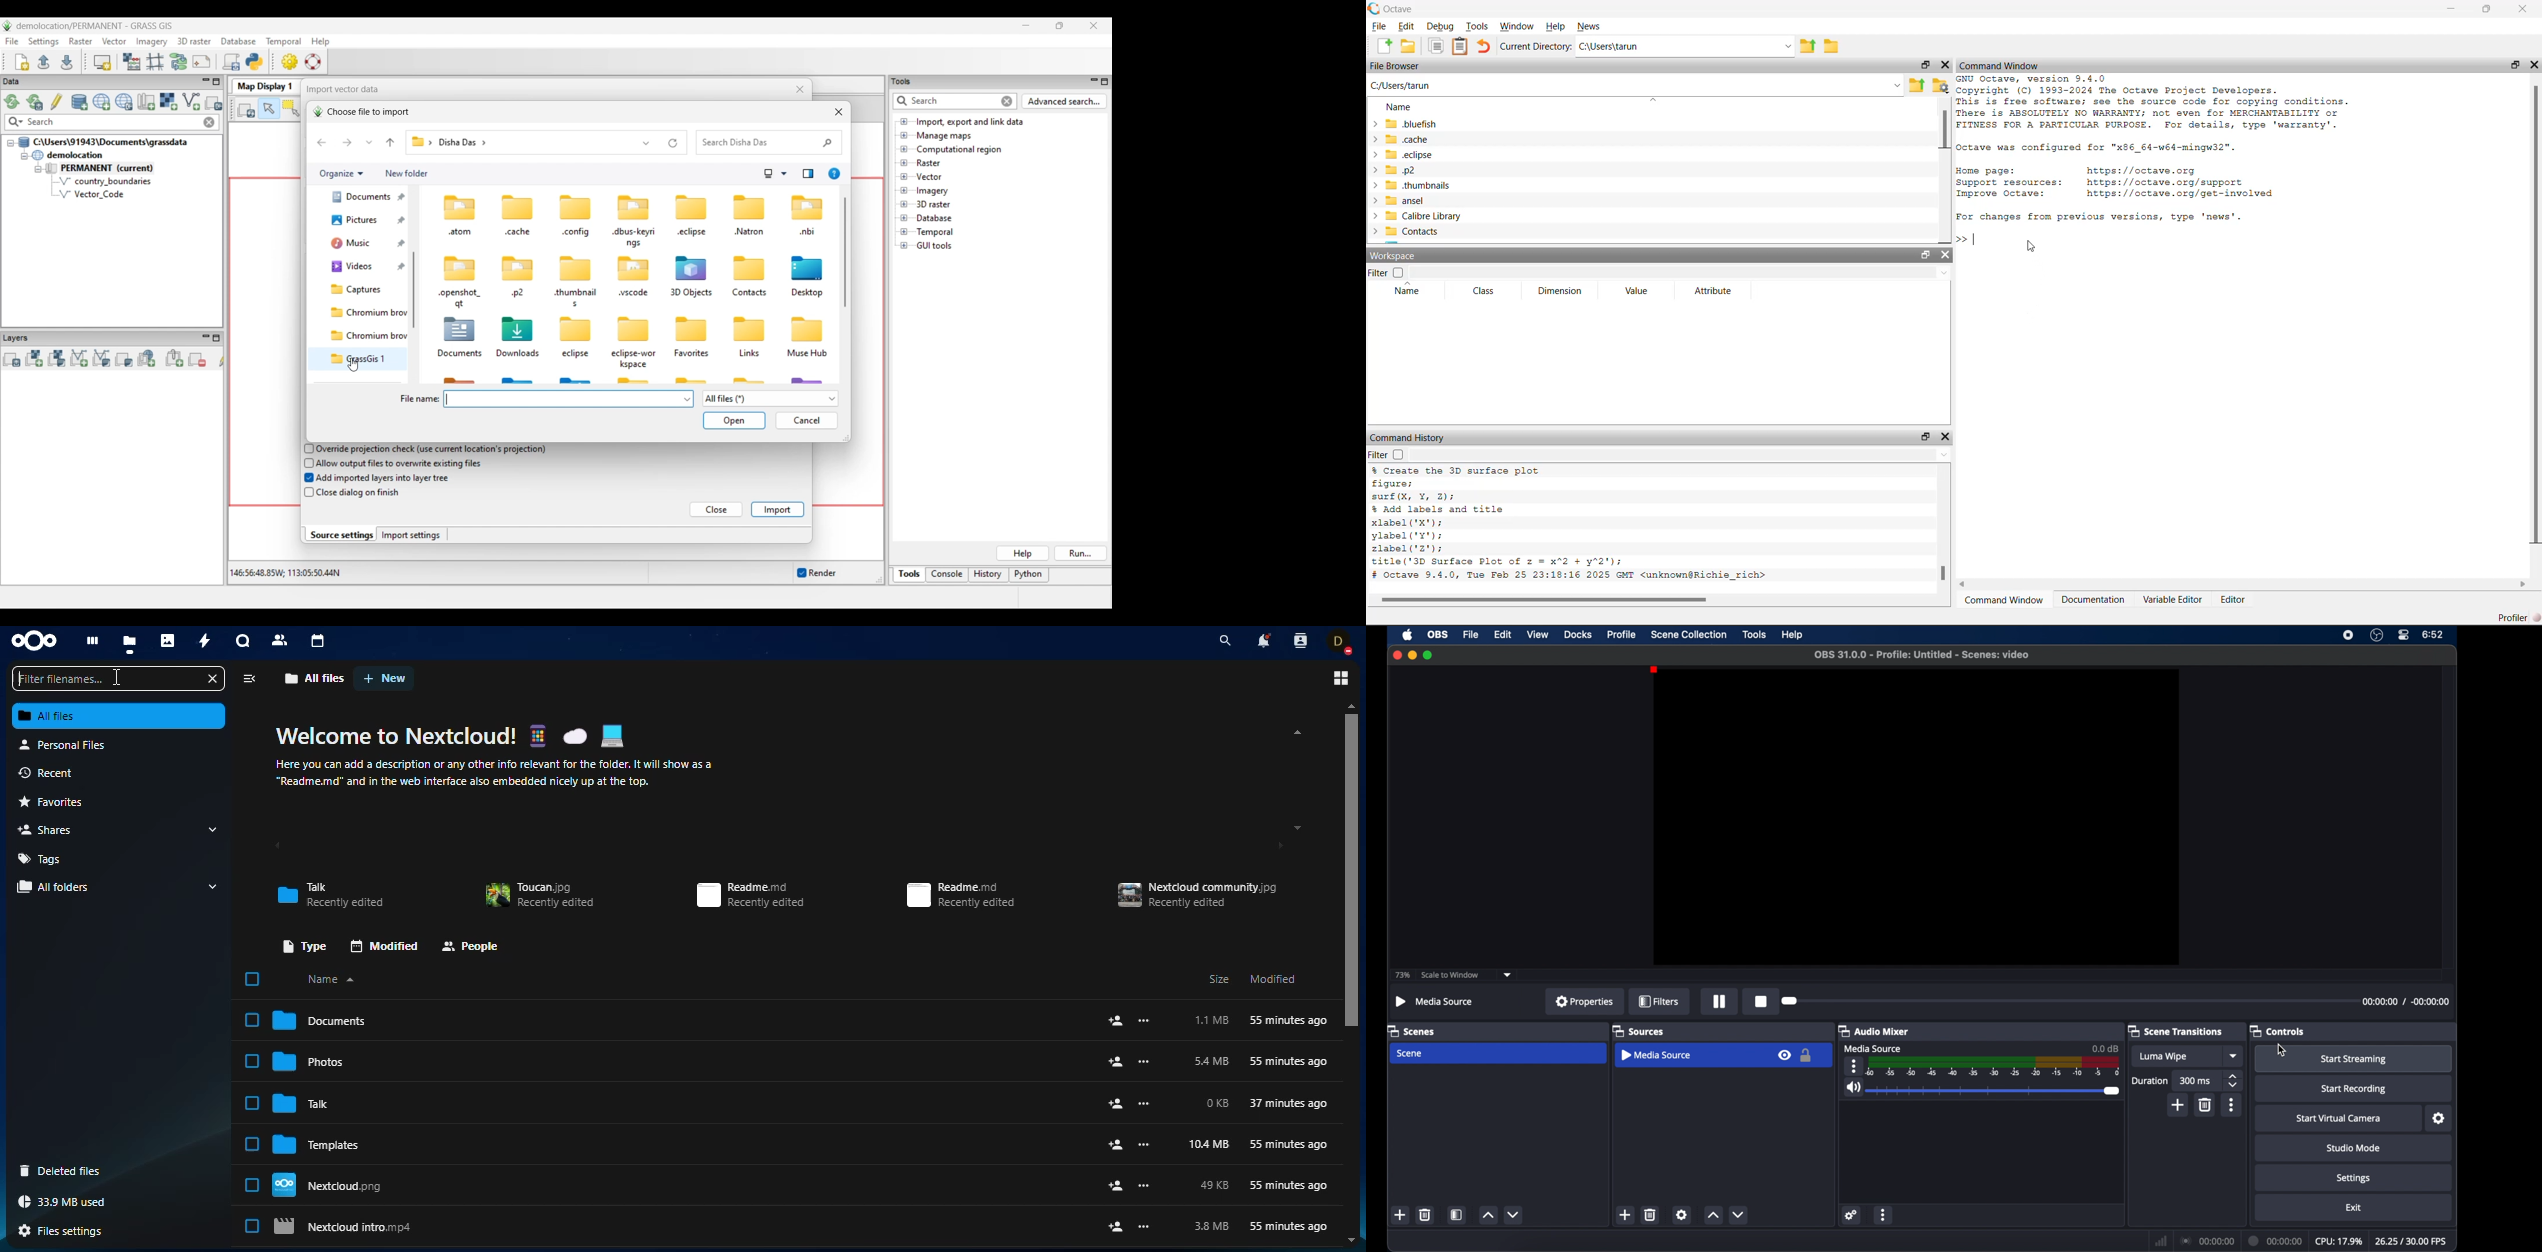  Describe the element at coordinates (397, 736) in the screenshot. I see `Welcome to Nextcloud!` at that location.